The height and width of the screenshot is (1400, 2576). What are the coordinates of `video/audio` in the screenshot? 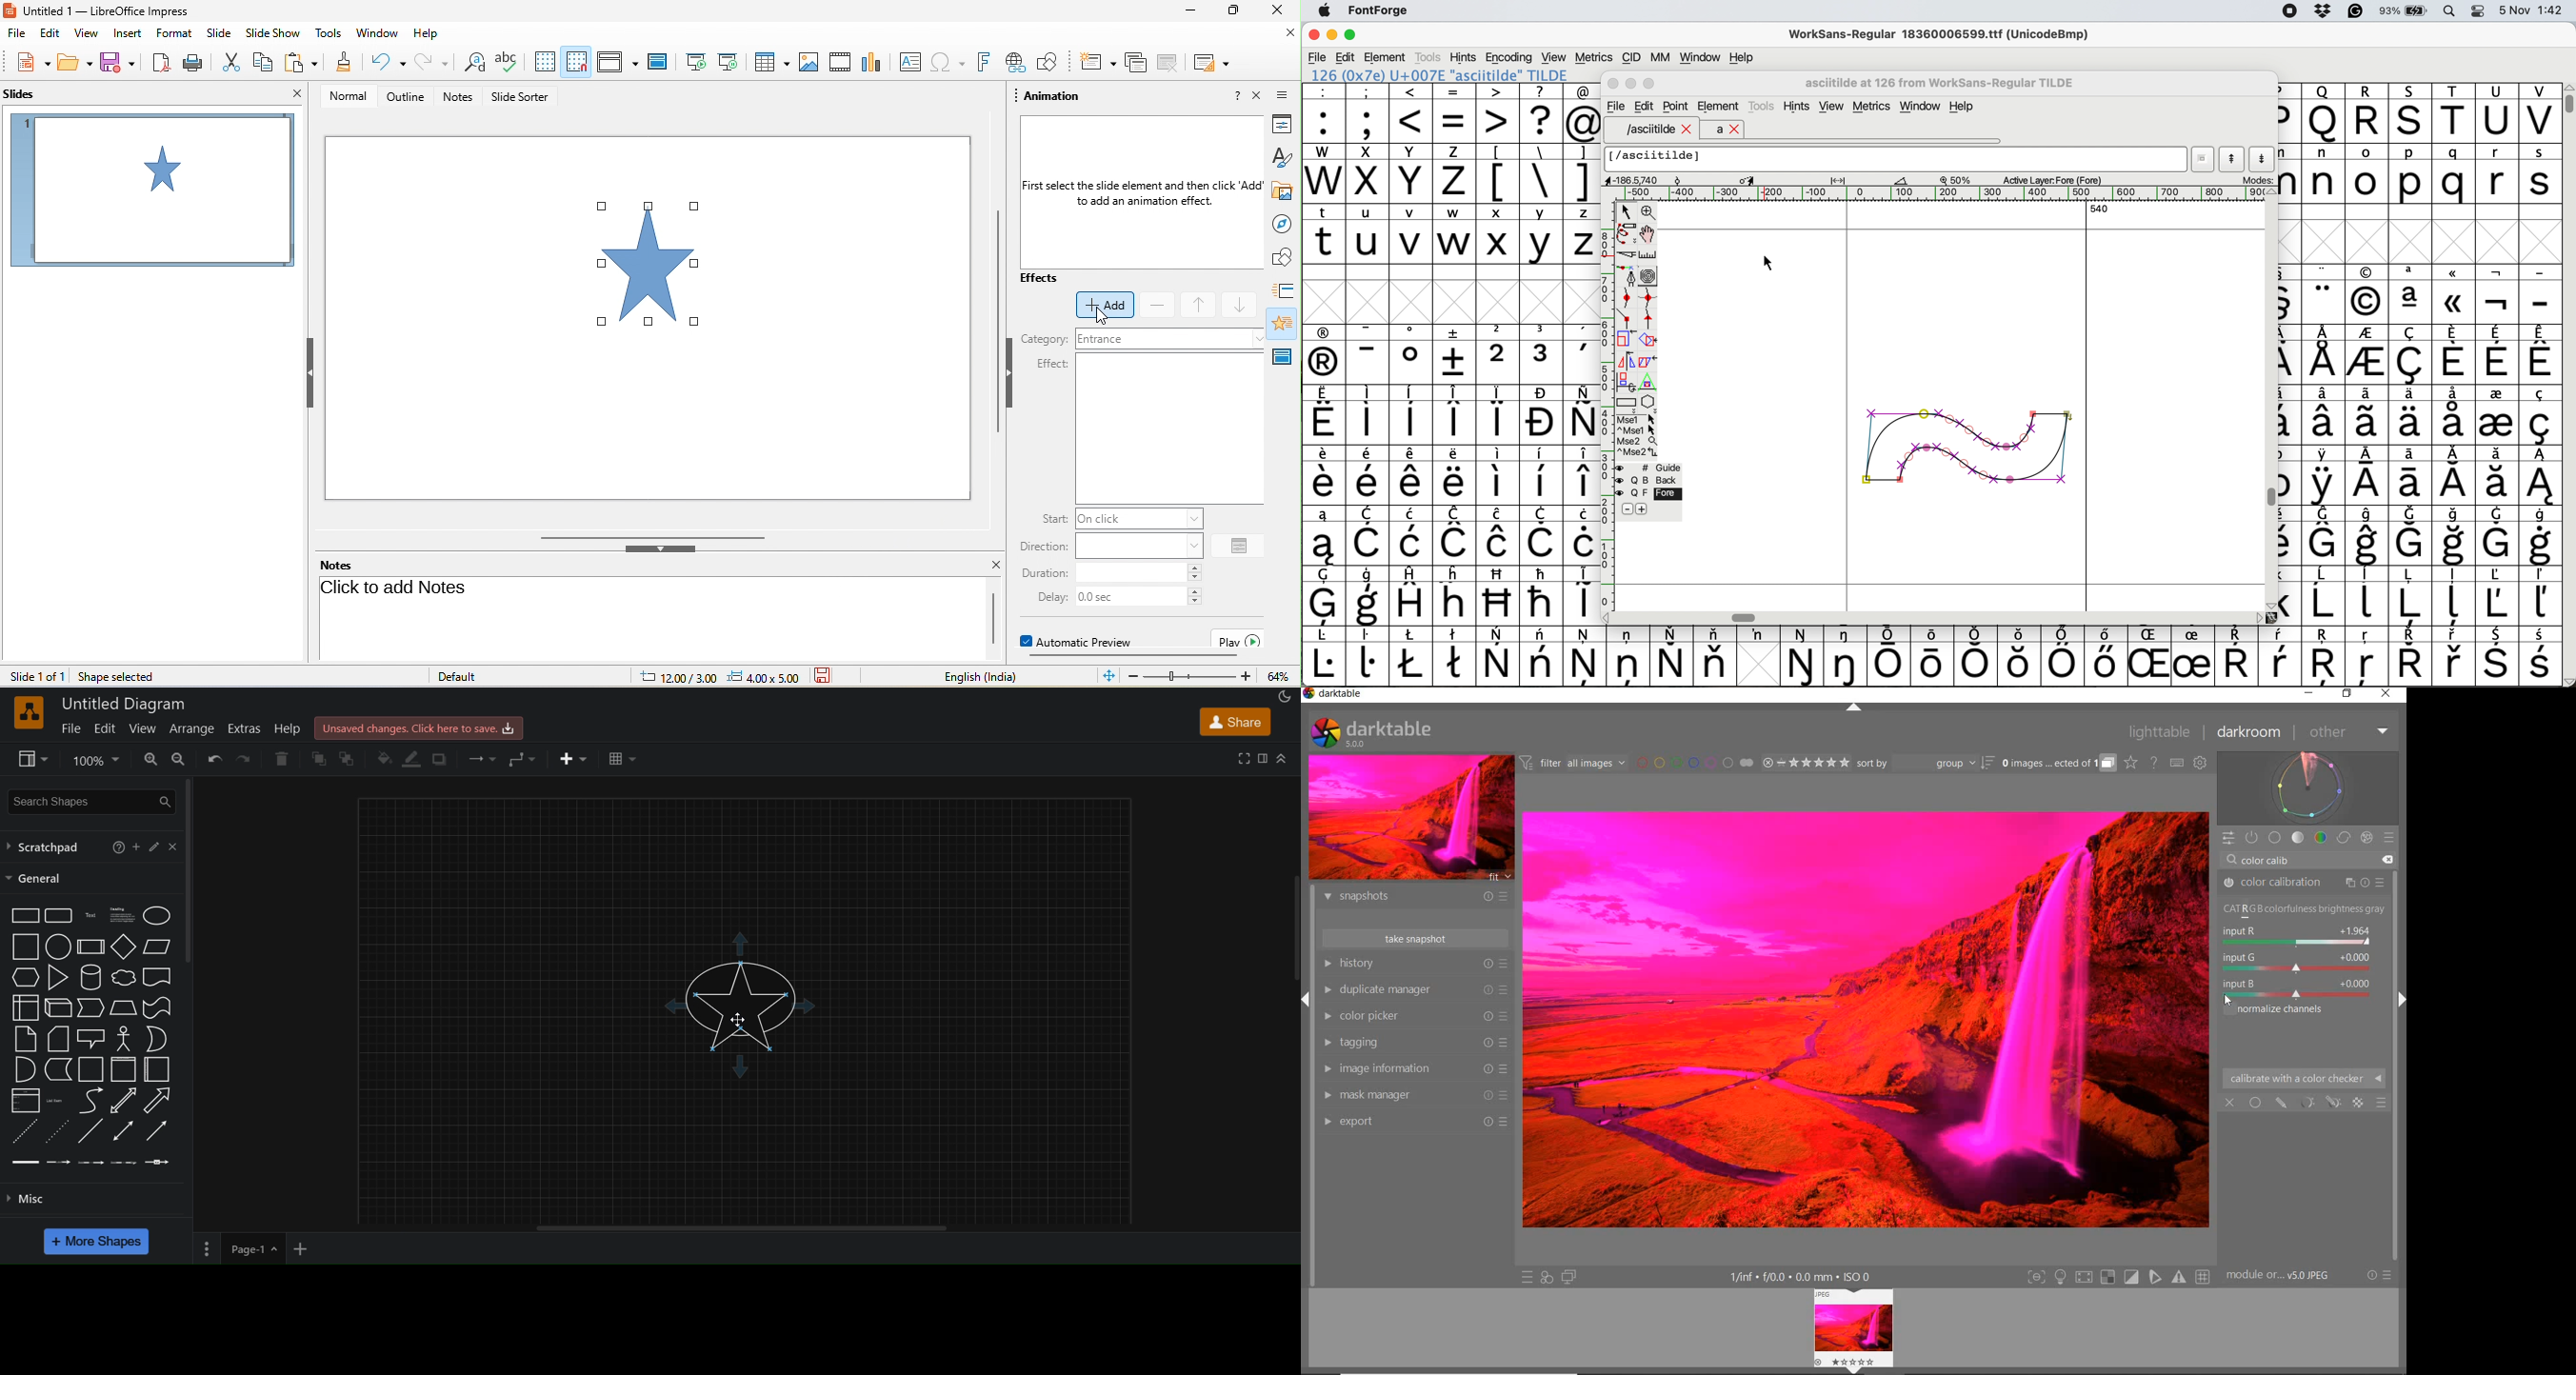 It's located at (840, 61).